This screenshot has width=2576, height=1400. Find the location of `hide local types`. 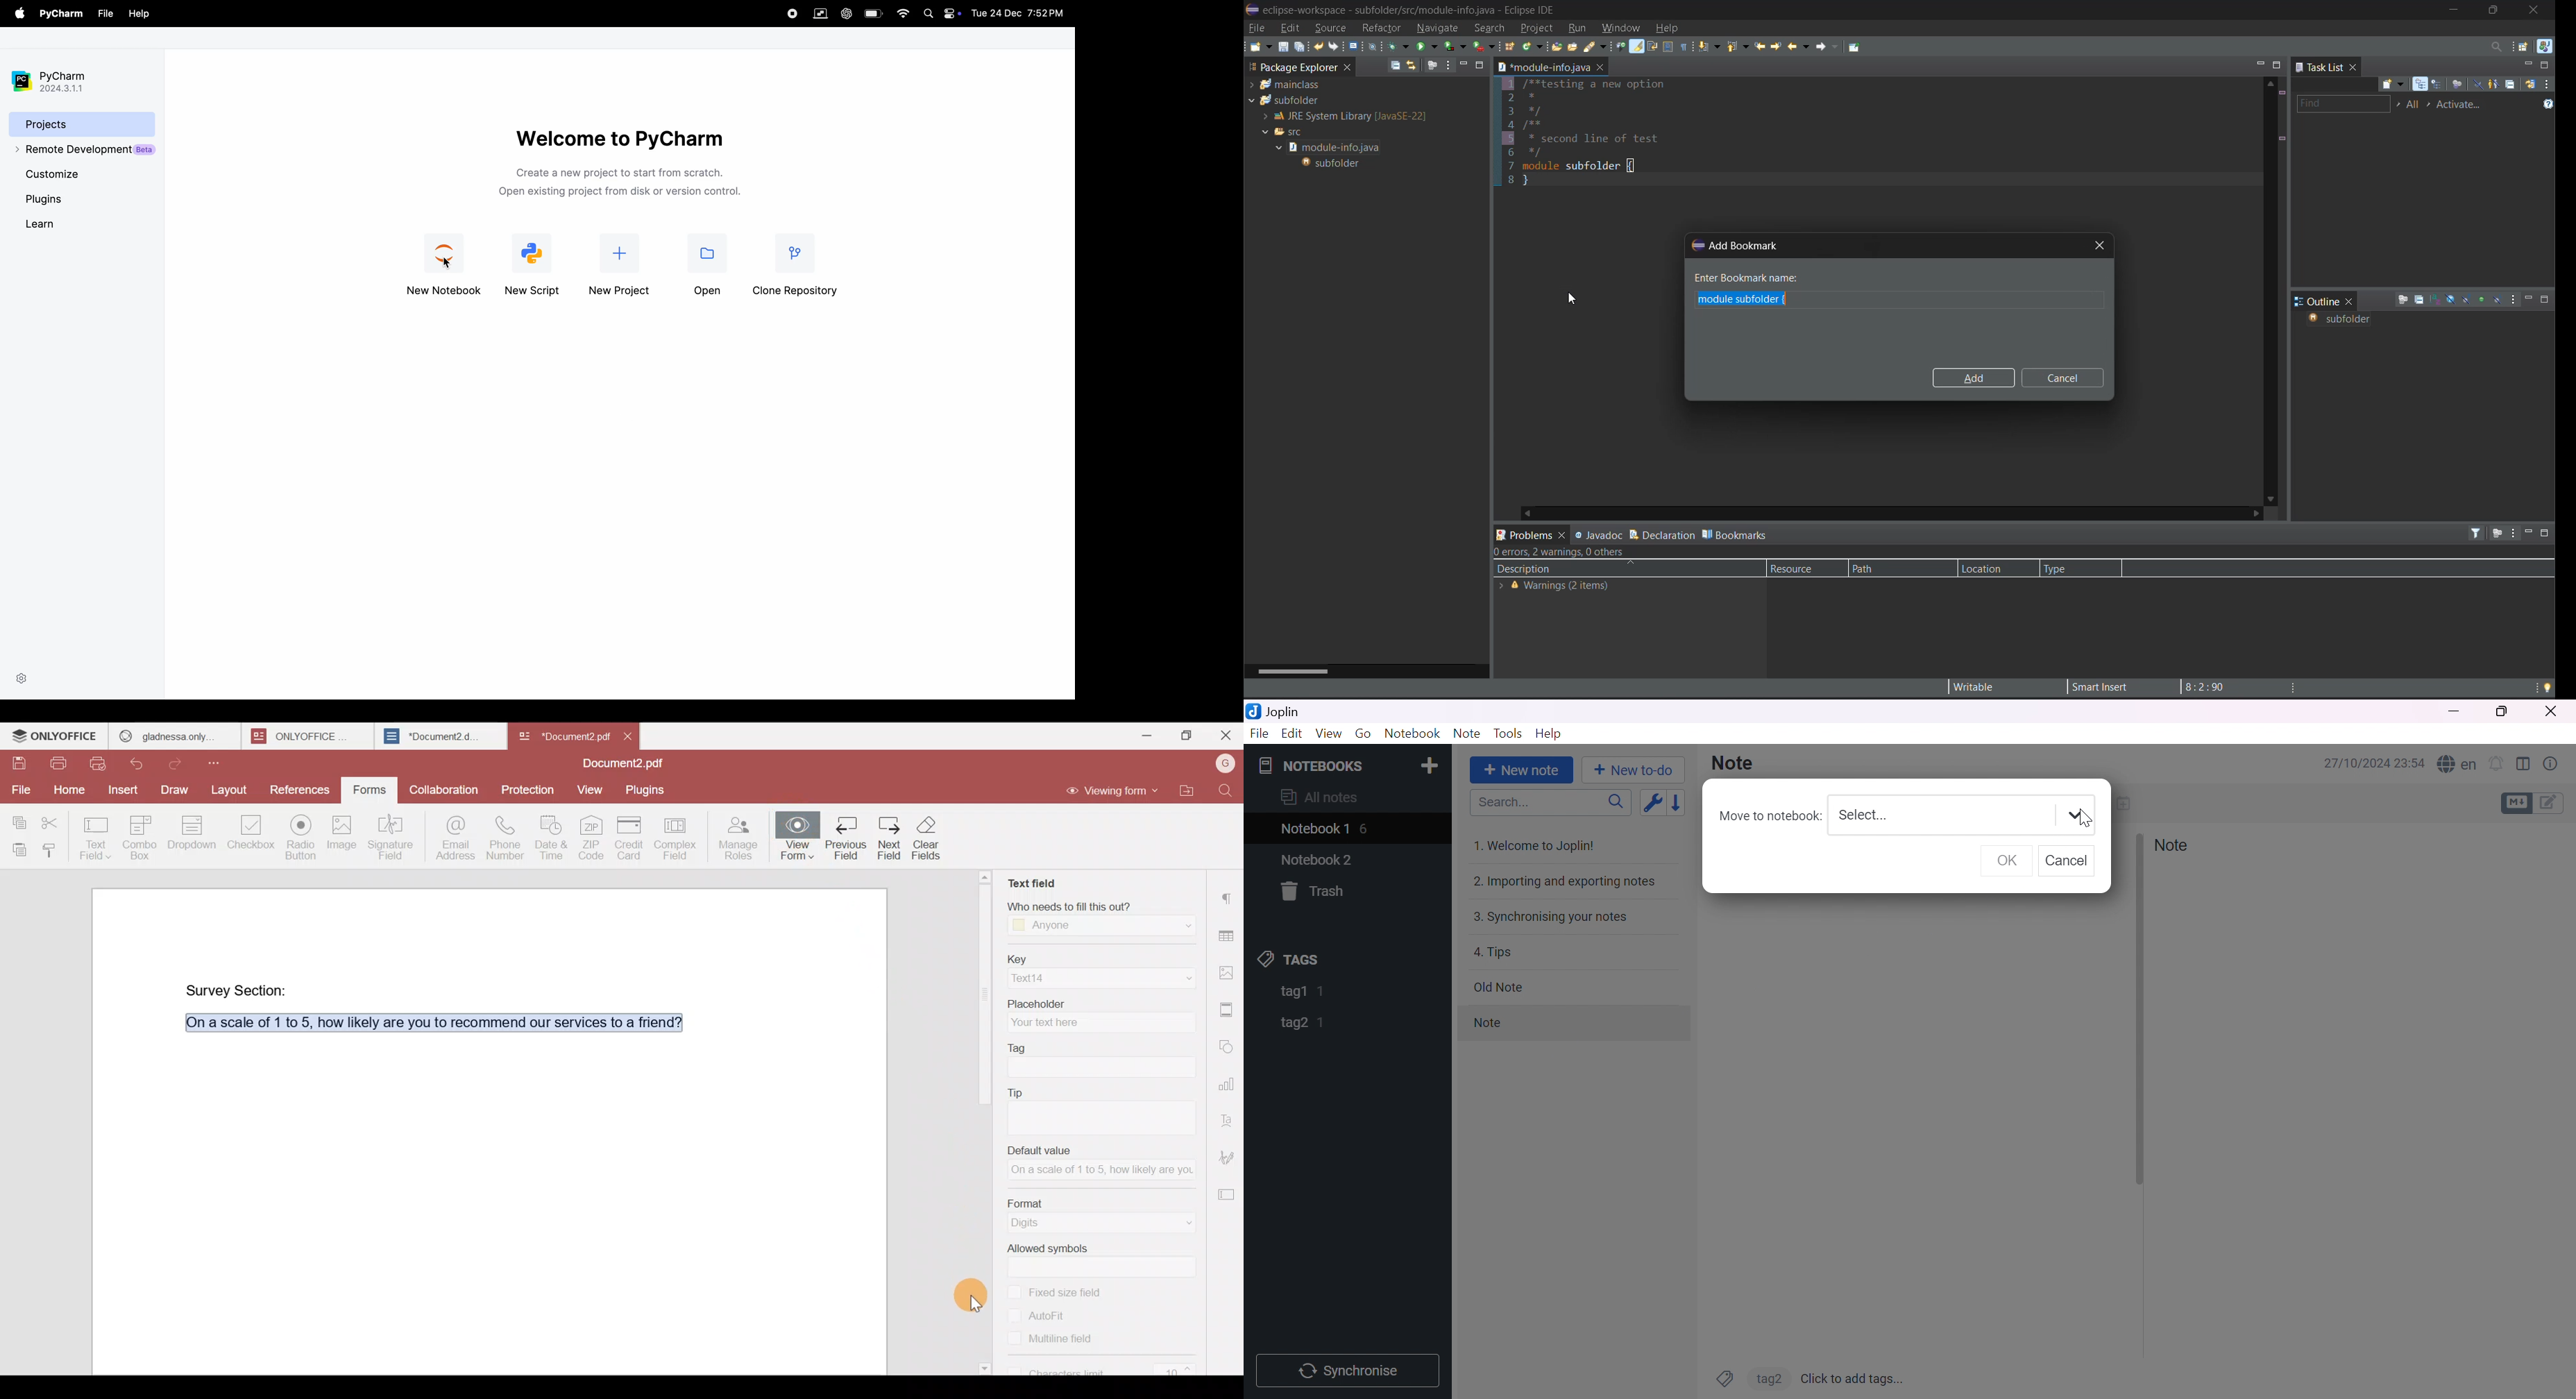

hide local types is located at coordinates (2497, 300).